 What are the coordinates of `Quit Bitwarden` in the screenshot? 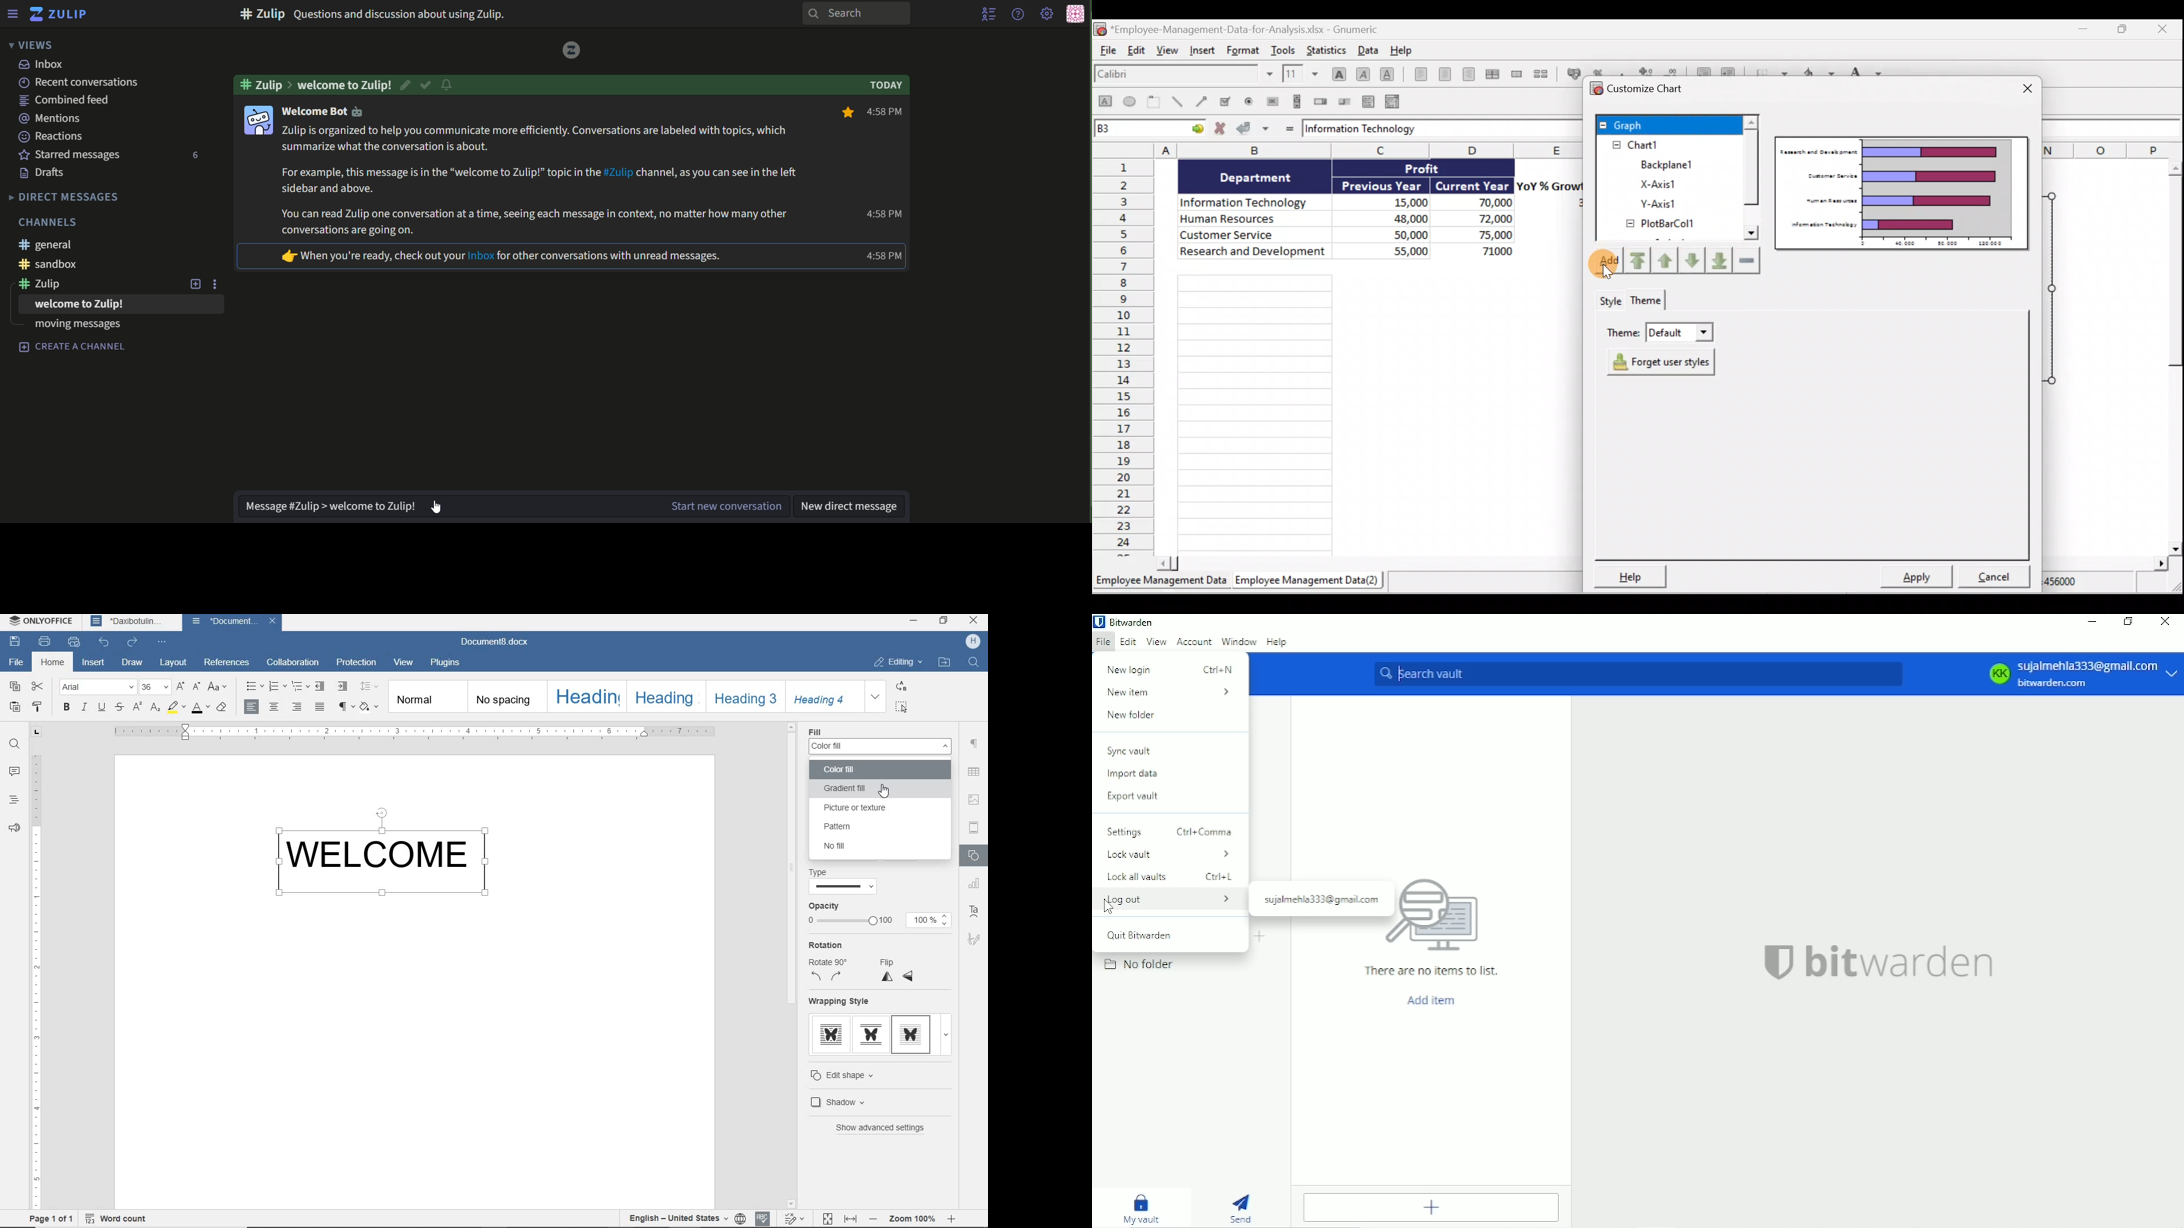 It's located at (1144, 935).